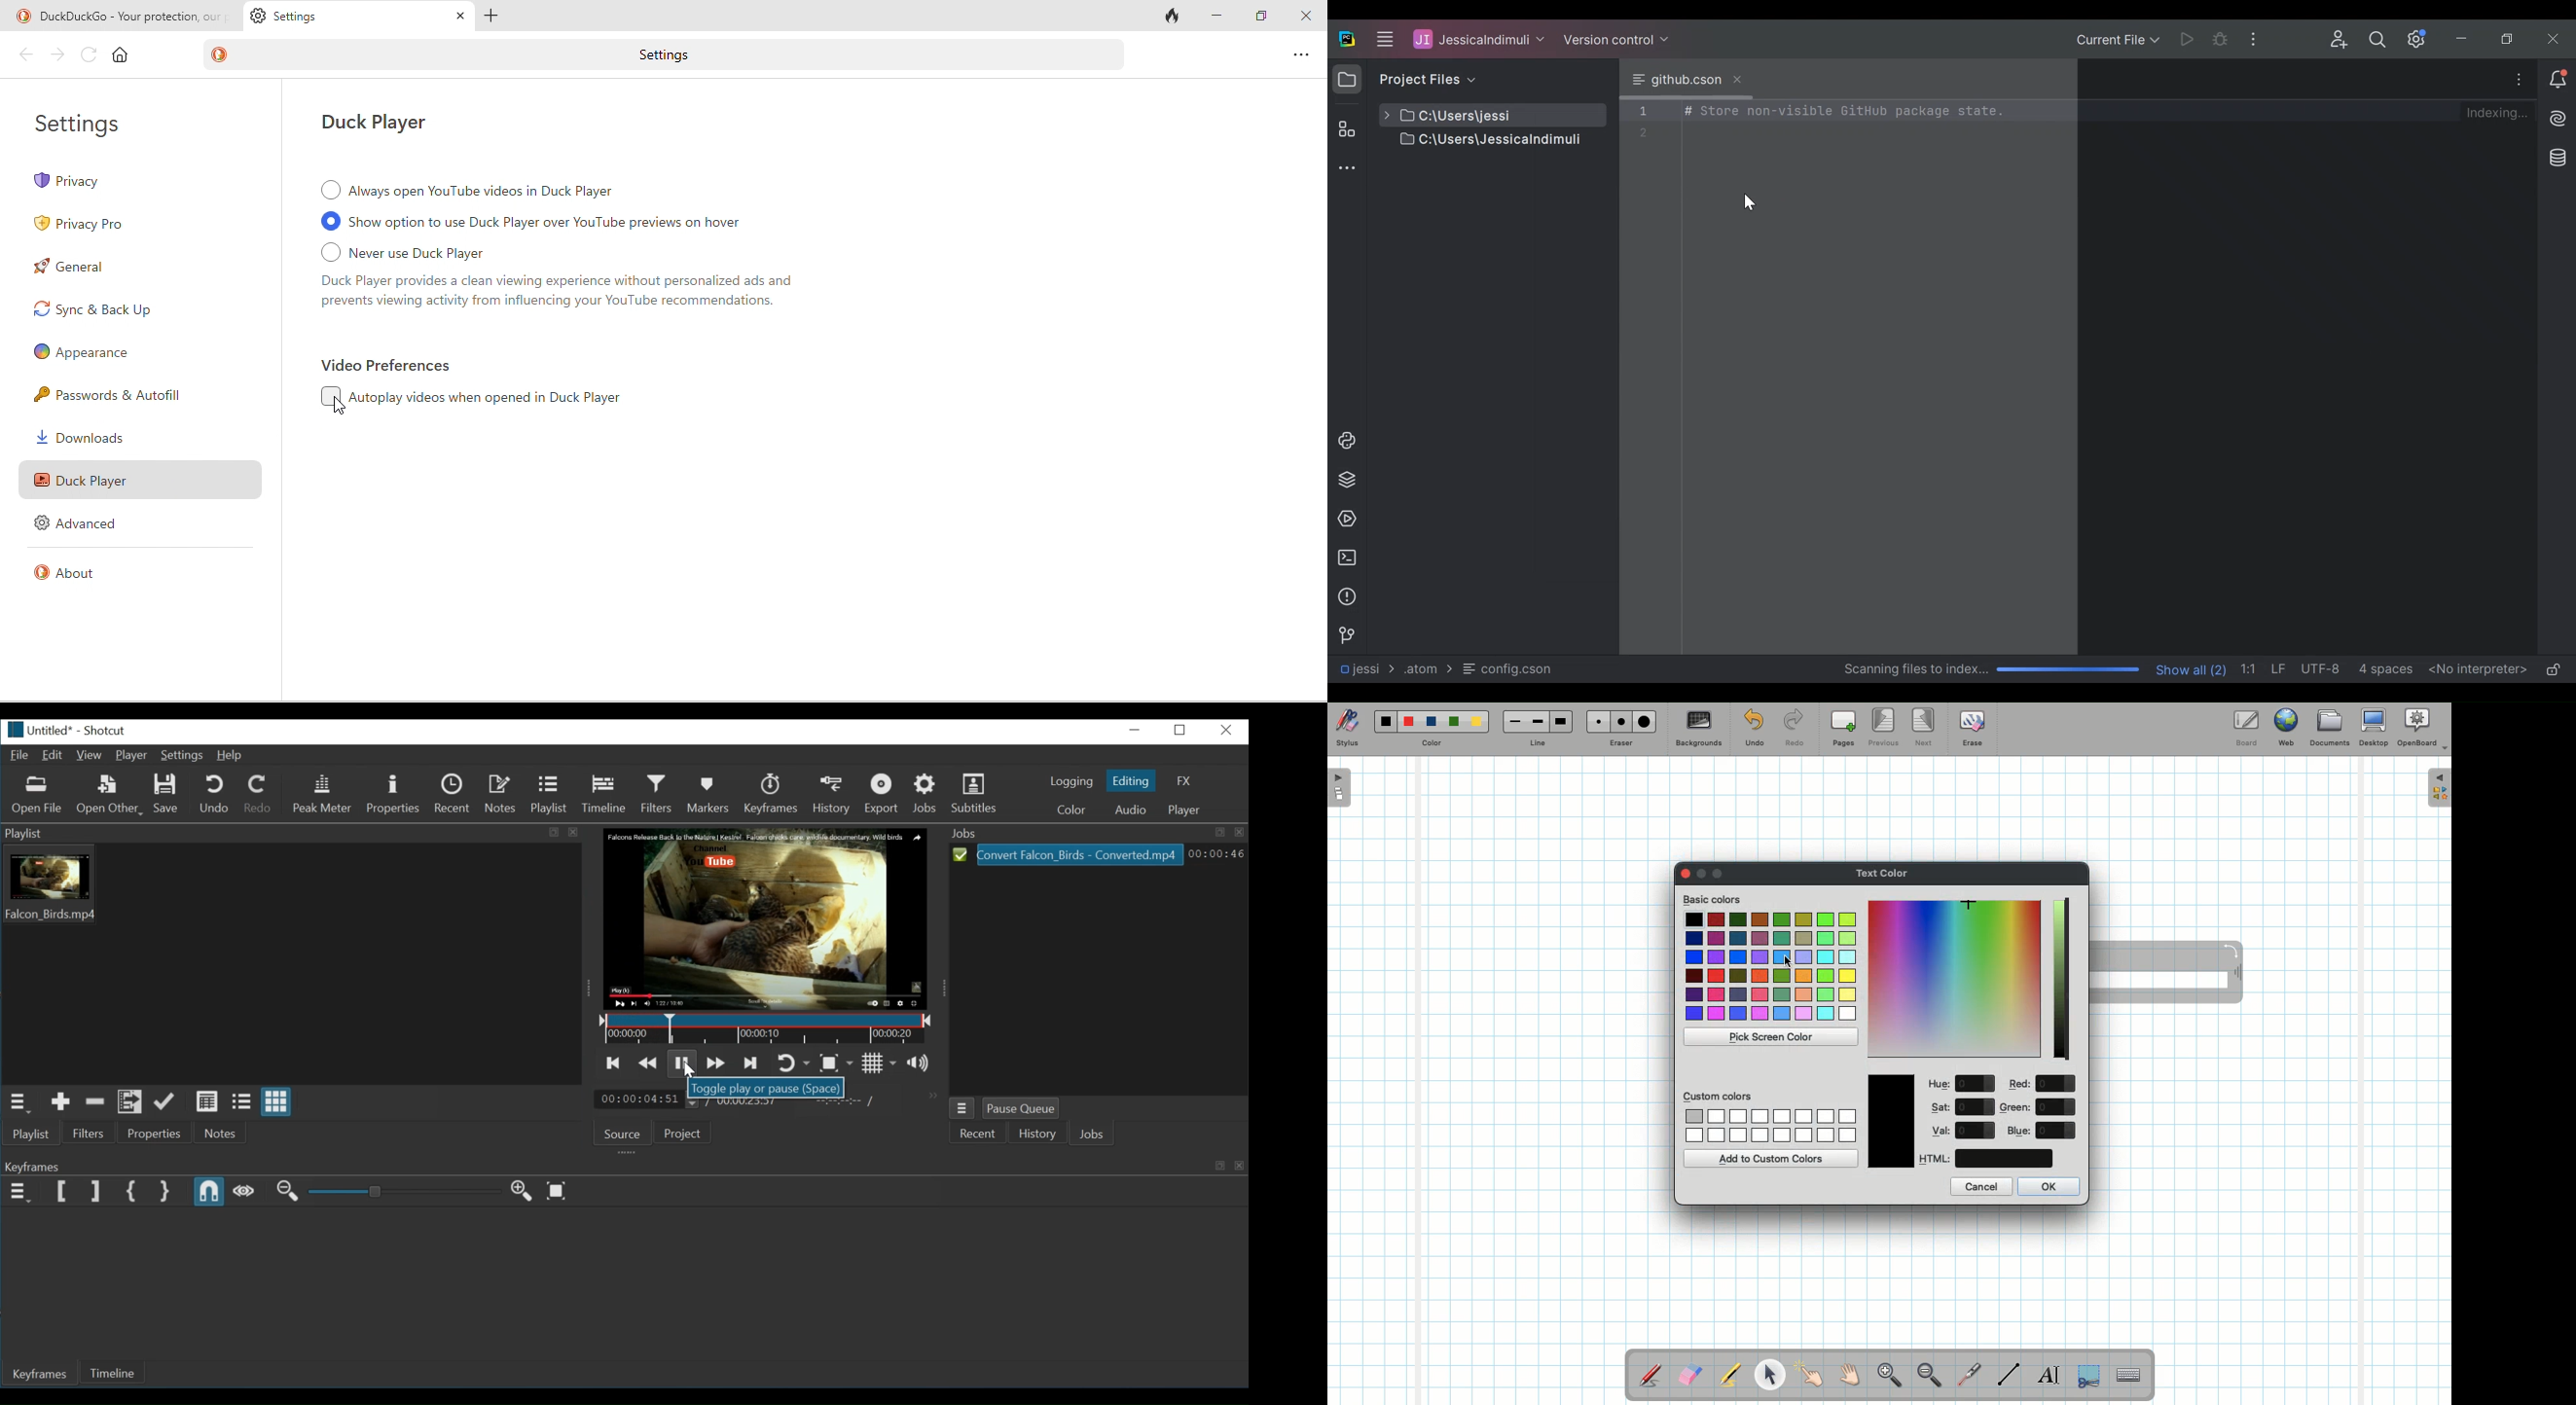  Describe the element at coordinates (1023, 1108) in the screenshot. I see `Pause Queue` at that location.